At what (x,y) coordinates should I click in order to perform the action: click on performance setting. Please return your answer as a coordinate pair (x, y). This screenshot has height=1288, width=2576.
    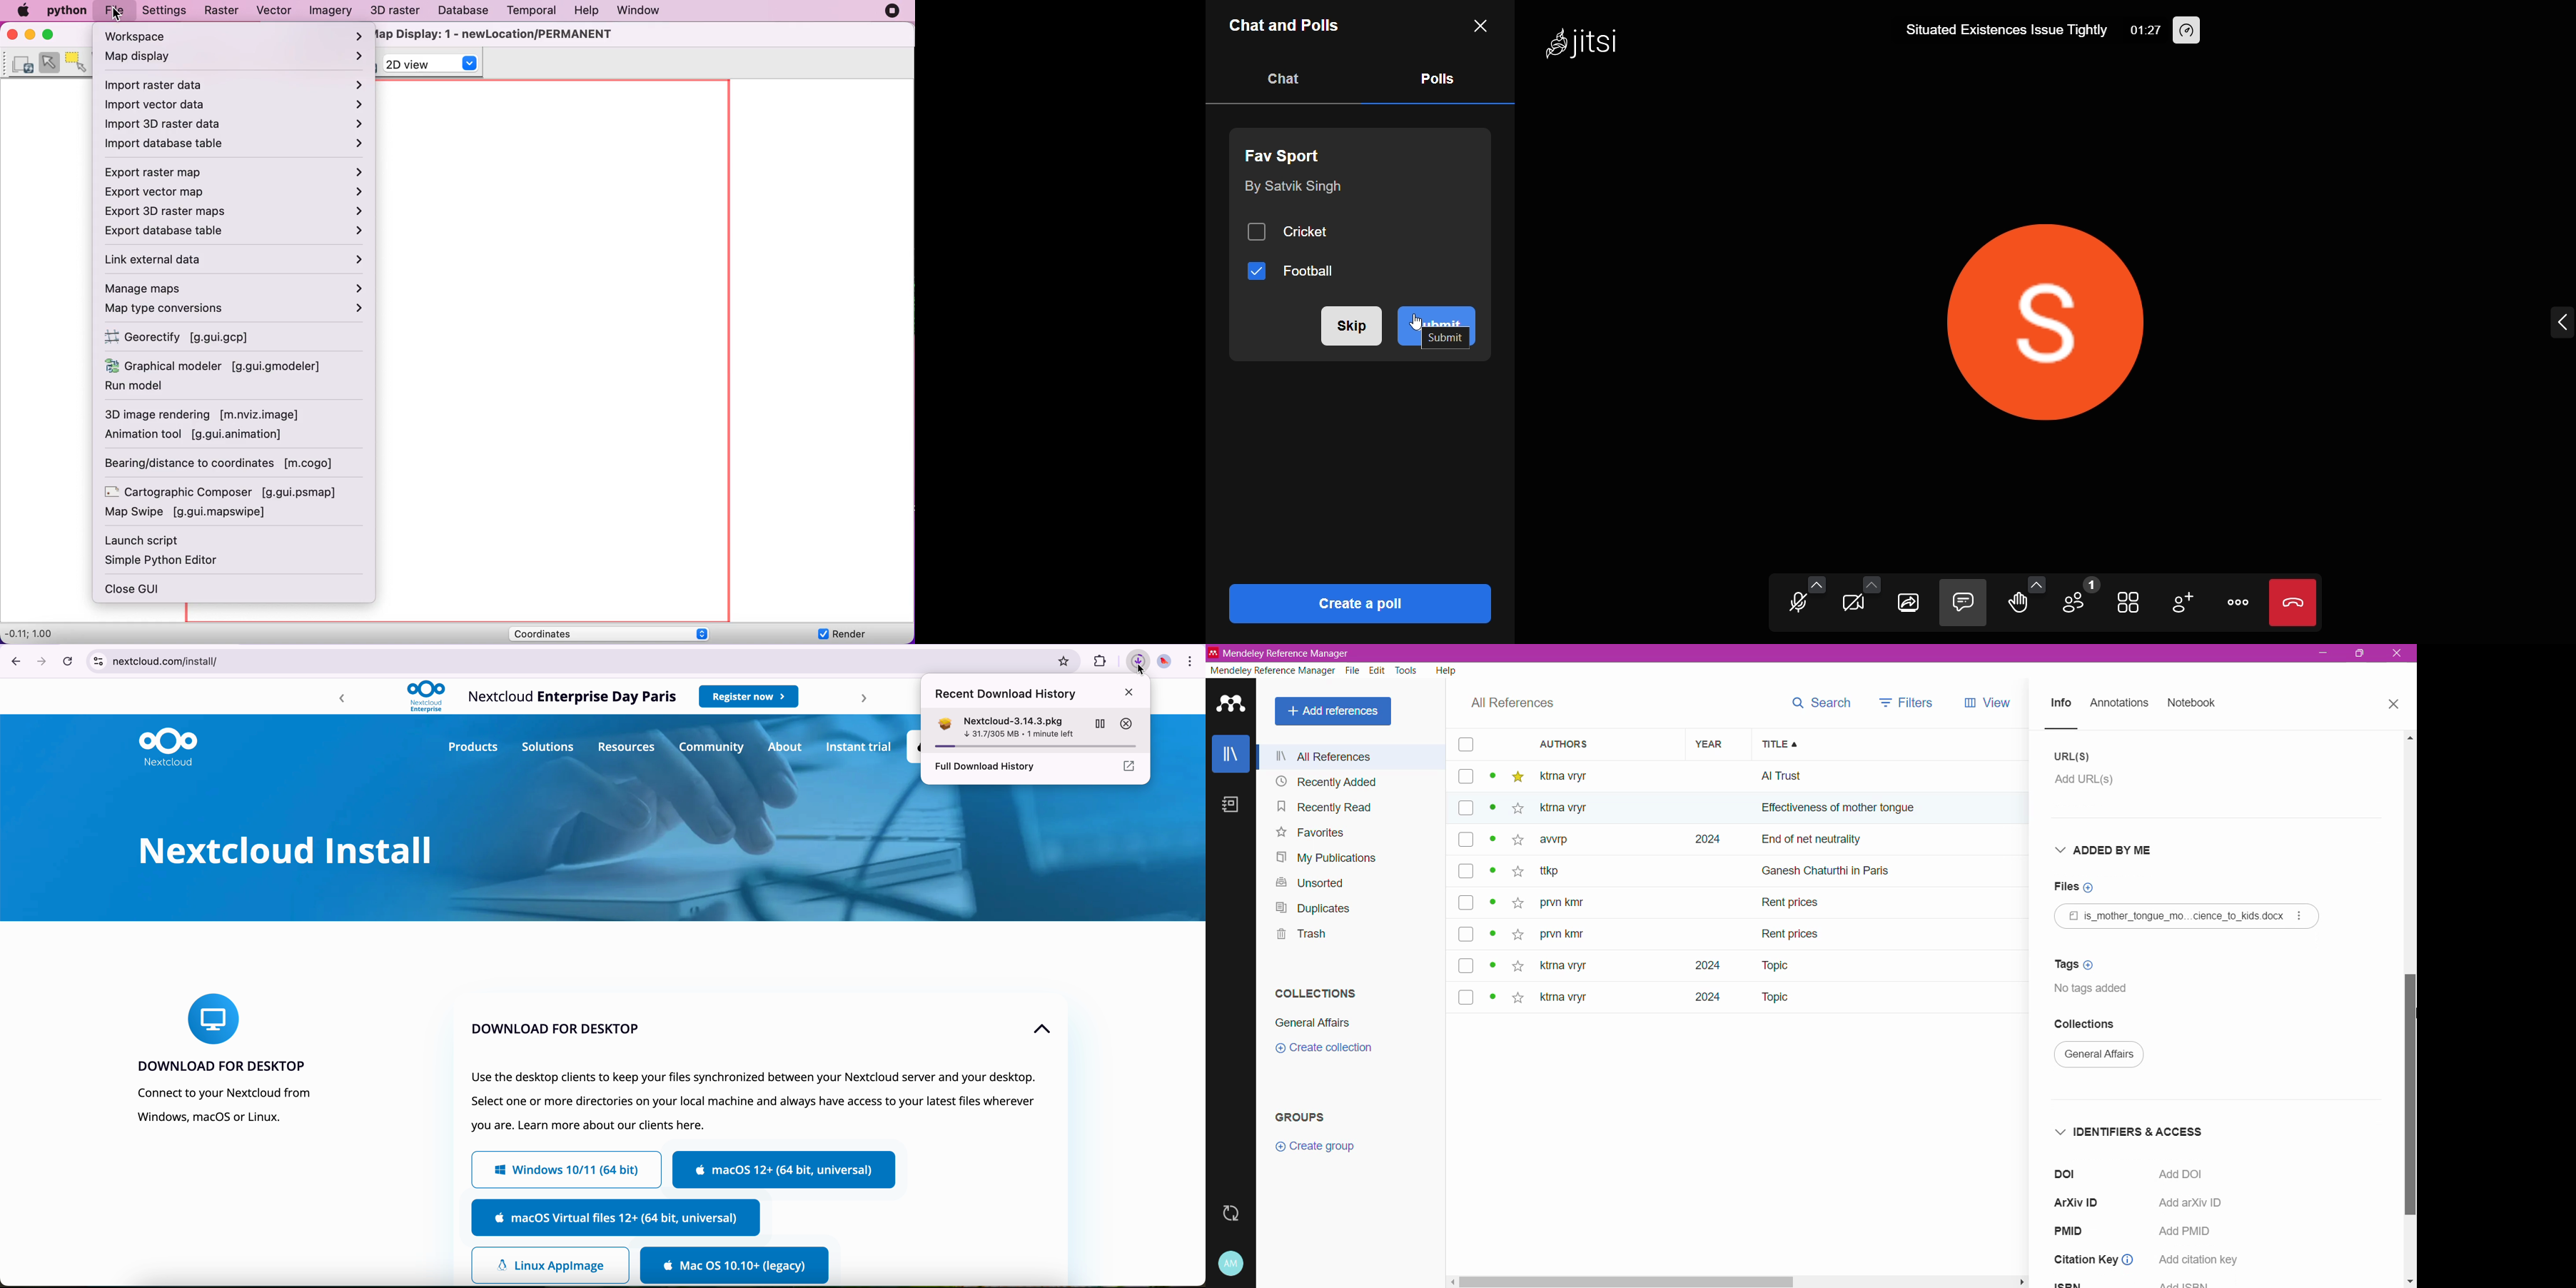
    Looking at the image, I should click on (2199, 33).